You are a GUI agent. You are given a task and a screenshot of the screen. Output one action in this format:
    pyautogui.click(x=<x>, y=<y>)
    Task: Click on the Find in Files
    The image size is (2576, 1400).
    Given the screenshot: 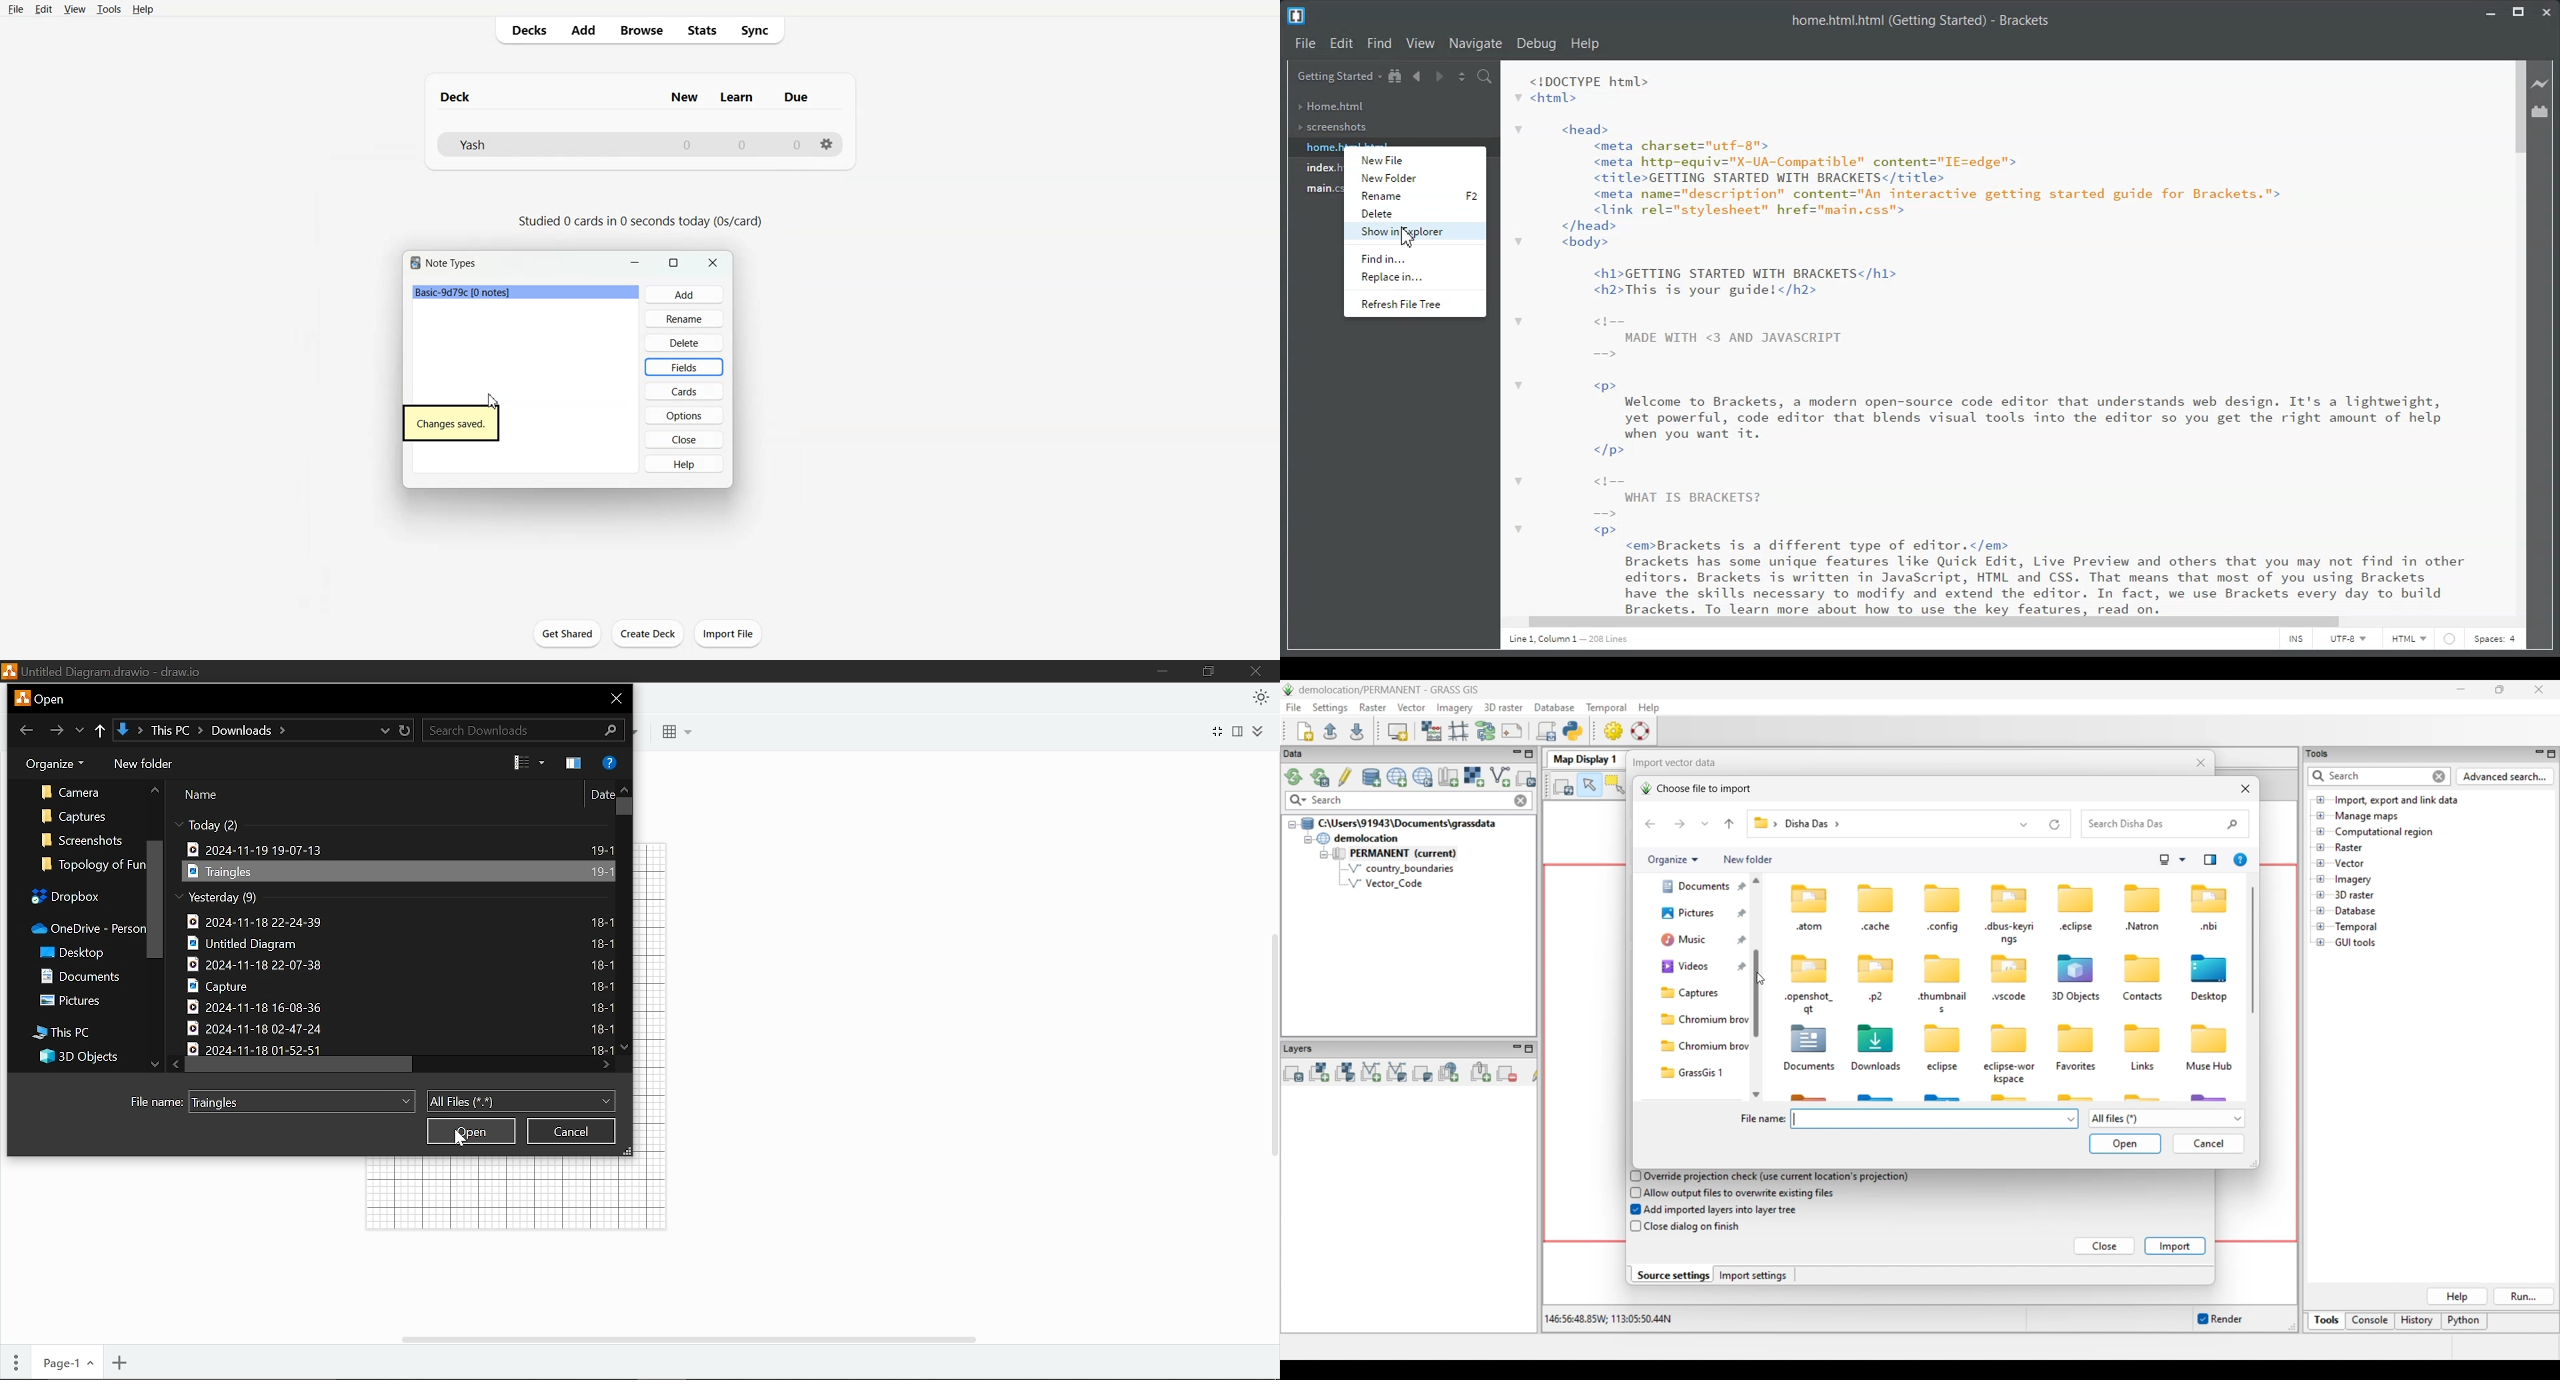 What is the action you would take?
    pyautogui.click(x=1486, y=77)
    